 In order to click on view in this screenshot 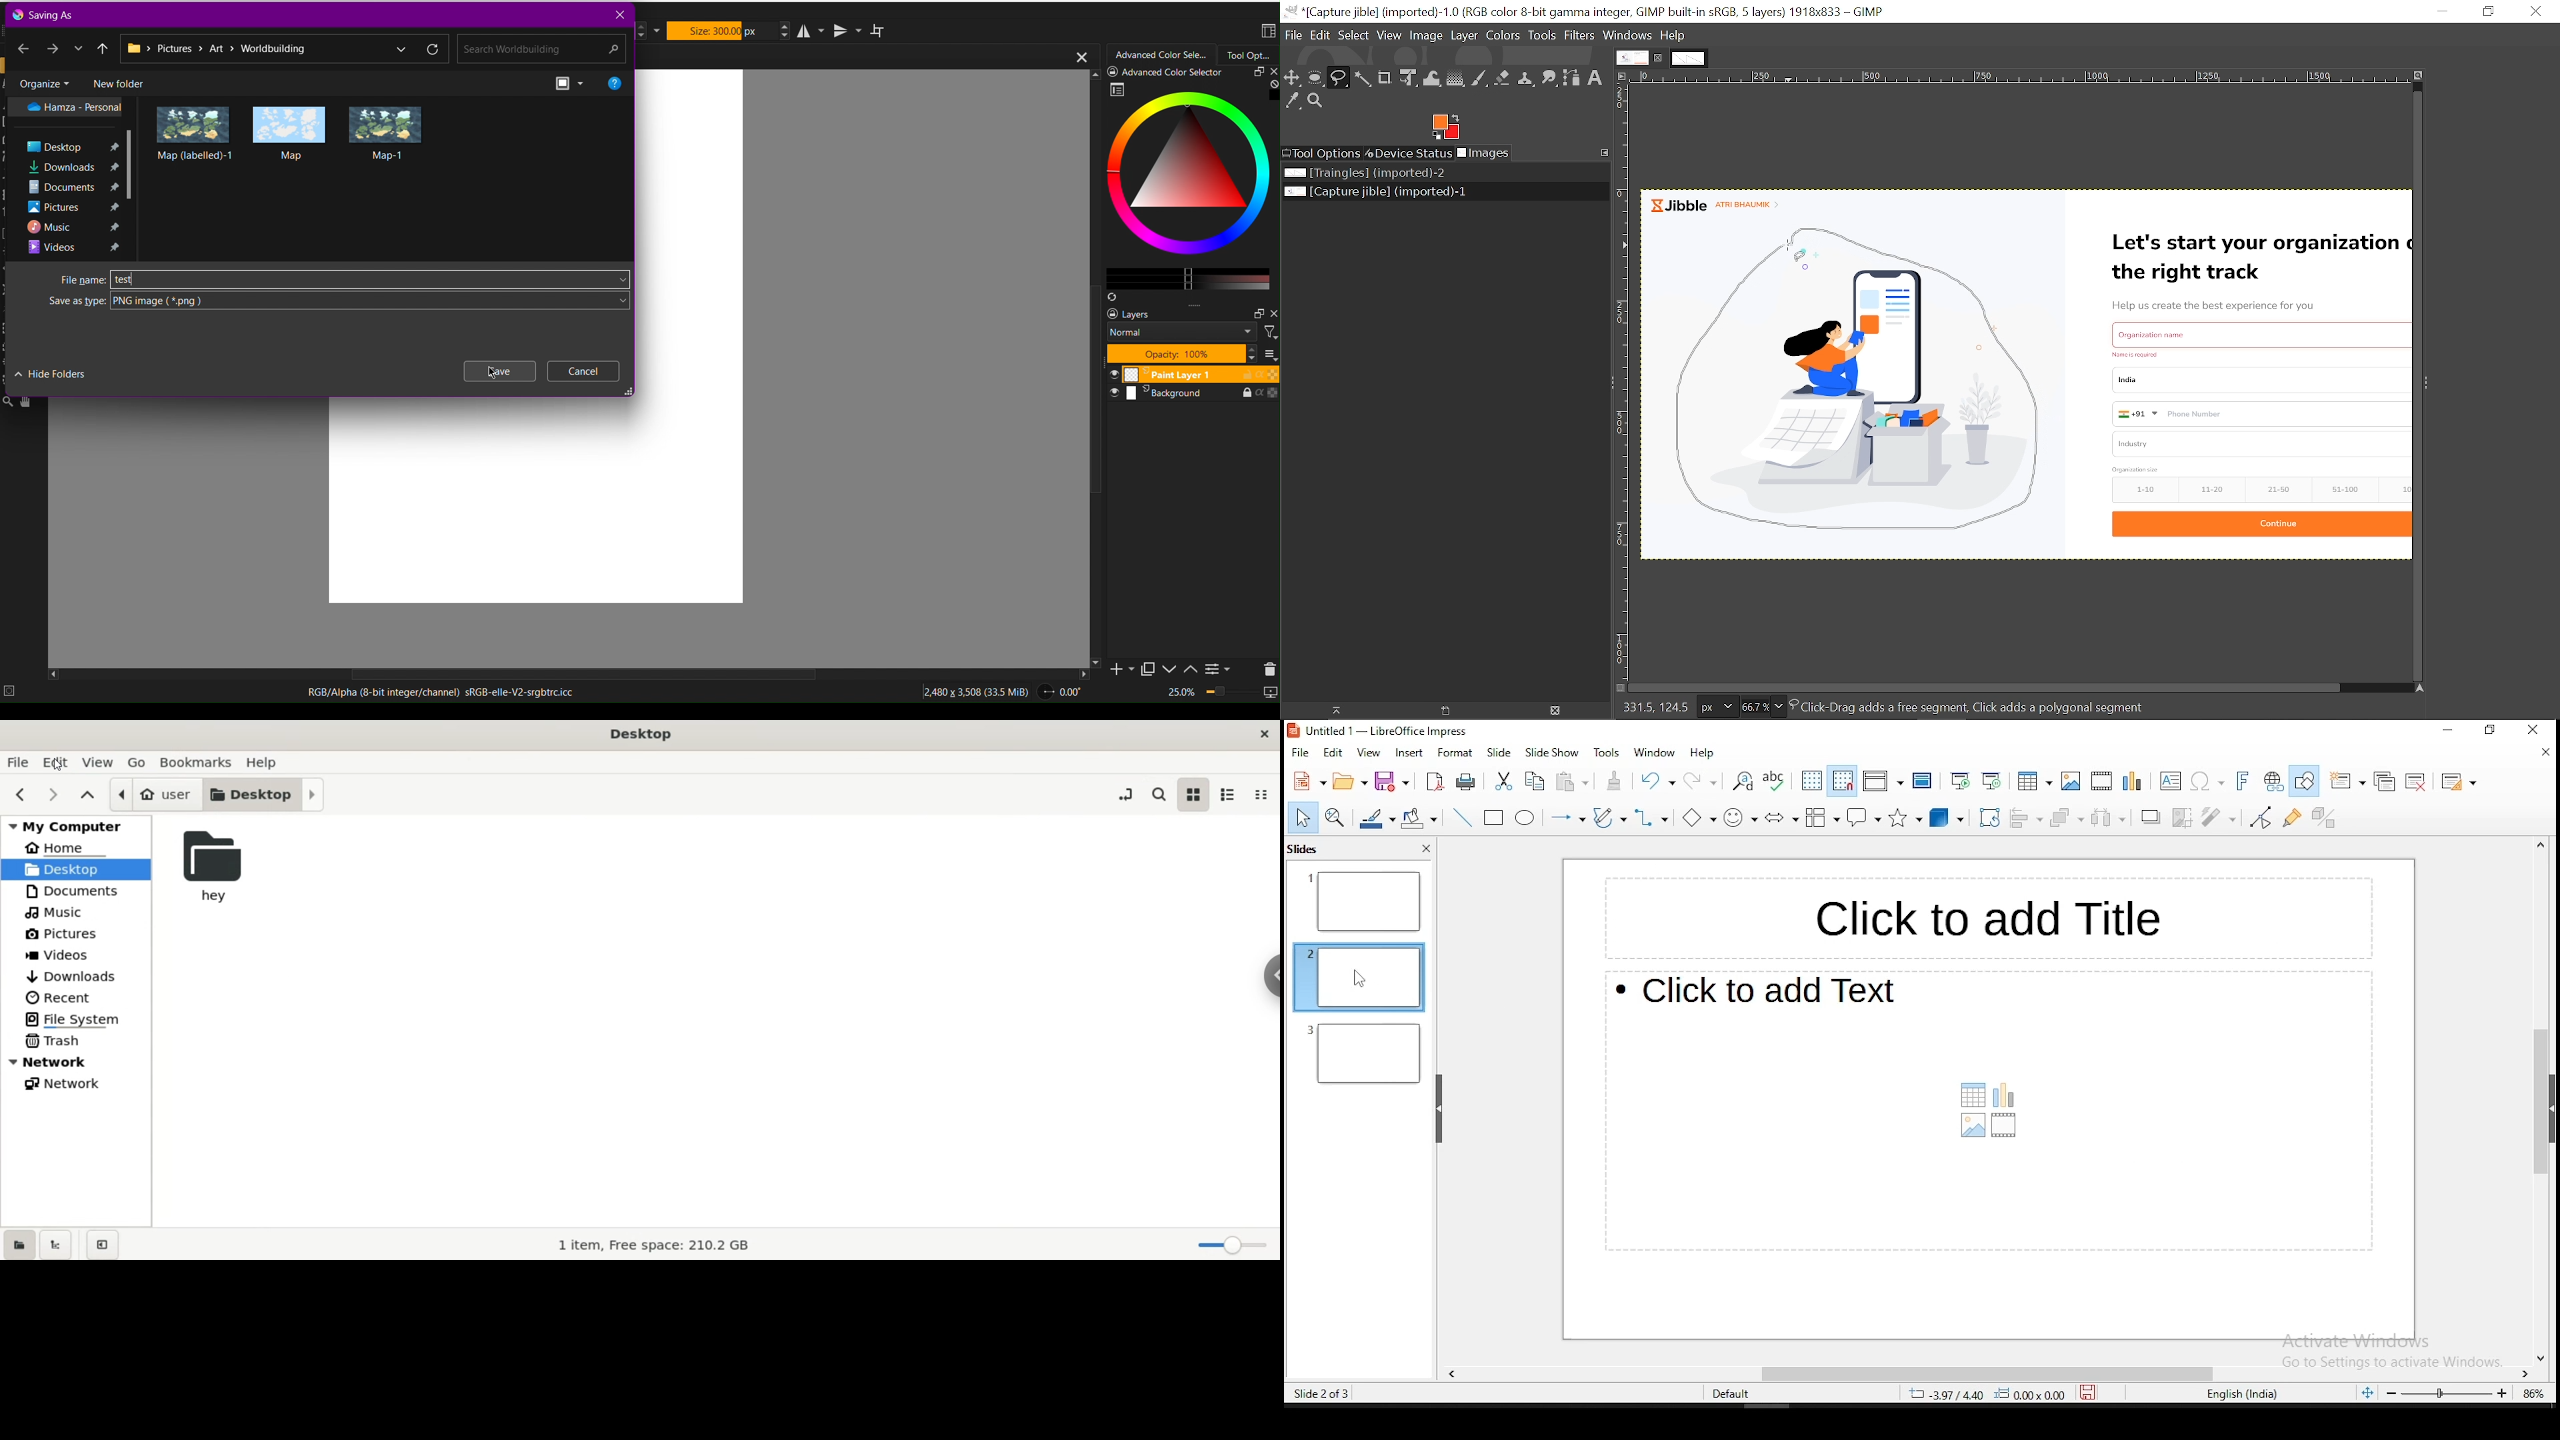, I will do `click(100, 762)`.